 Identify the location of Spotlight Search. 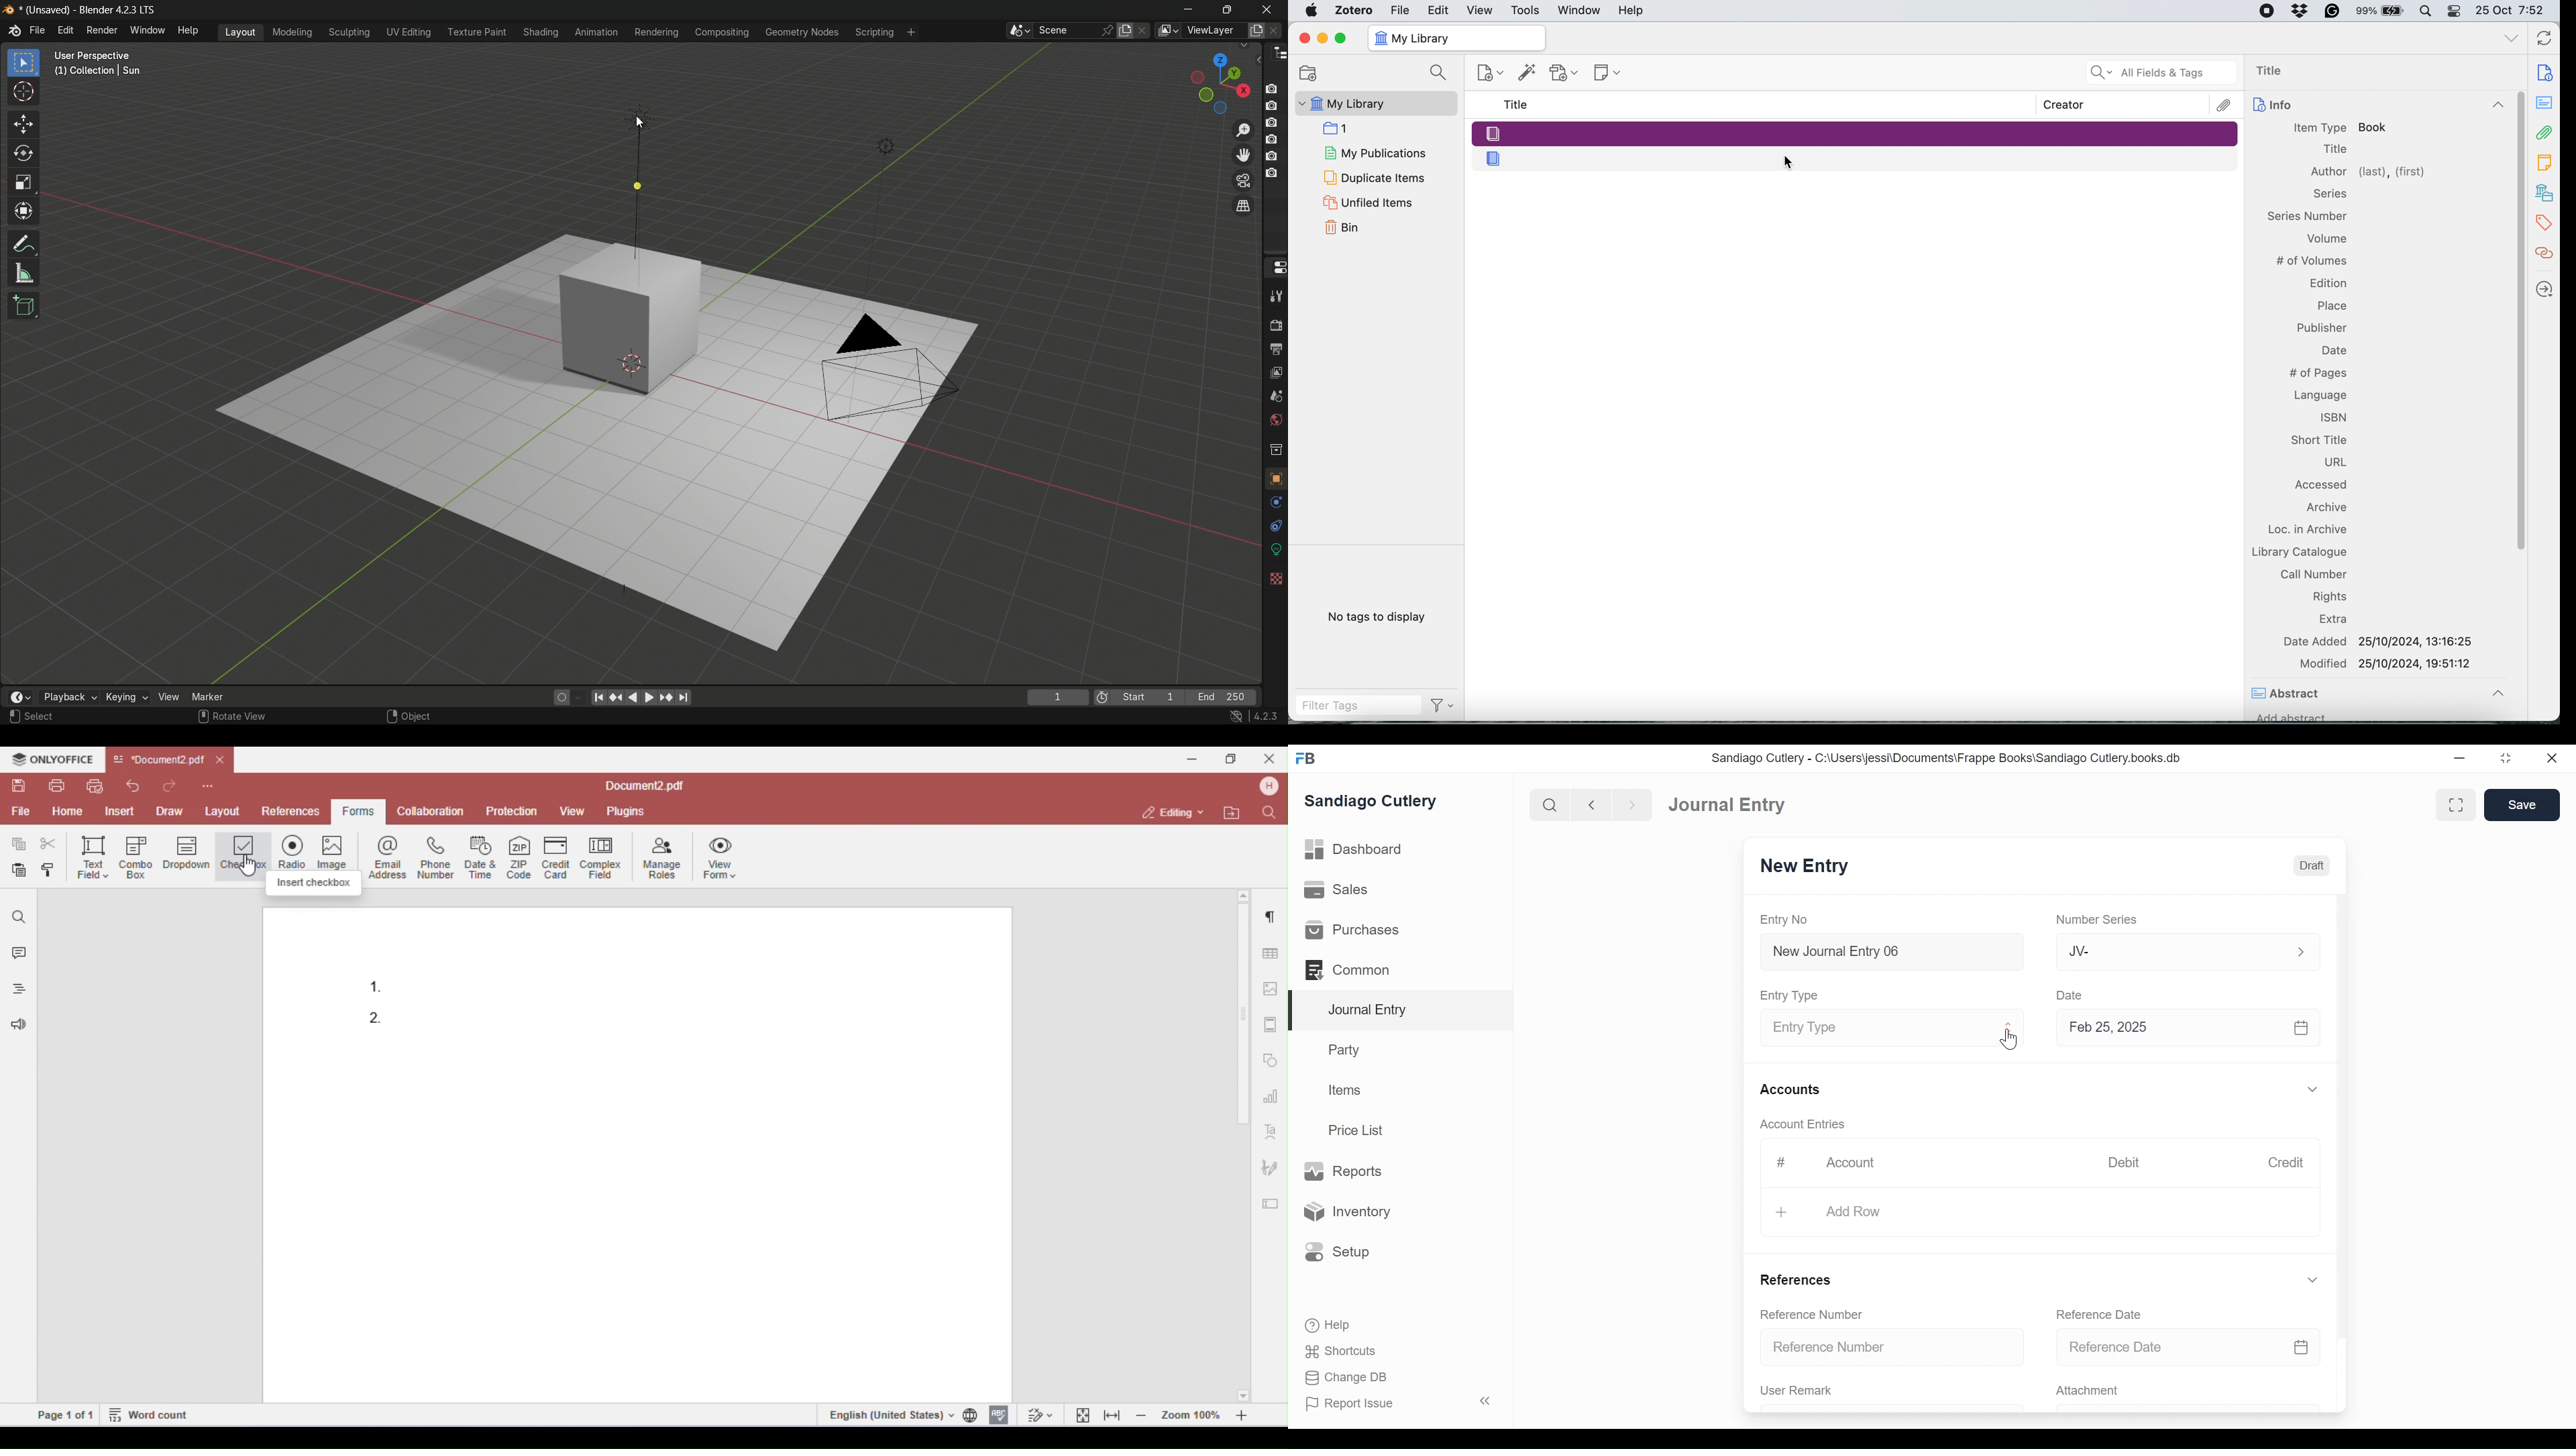
(2425, 11).